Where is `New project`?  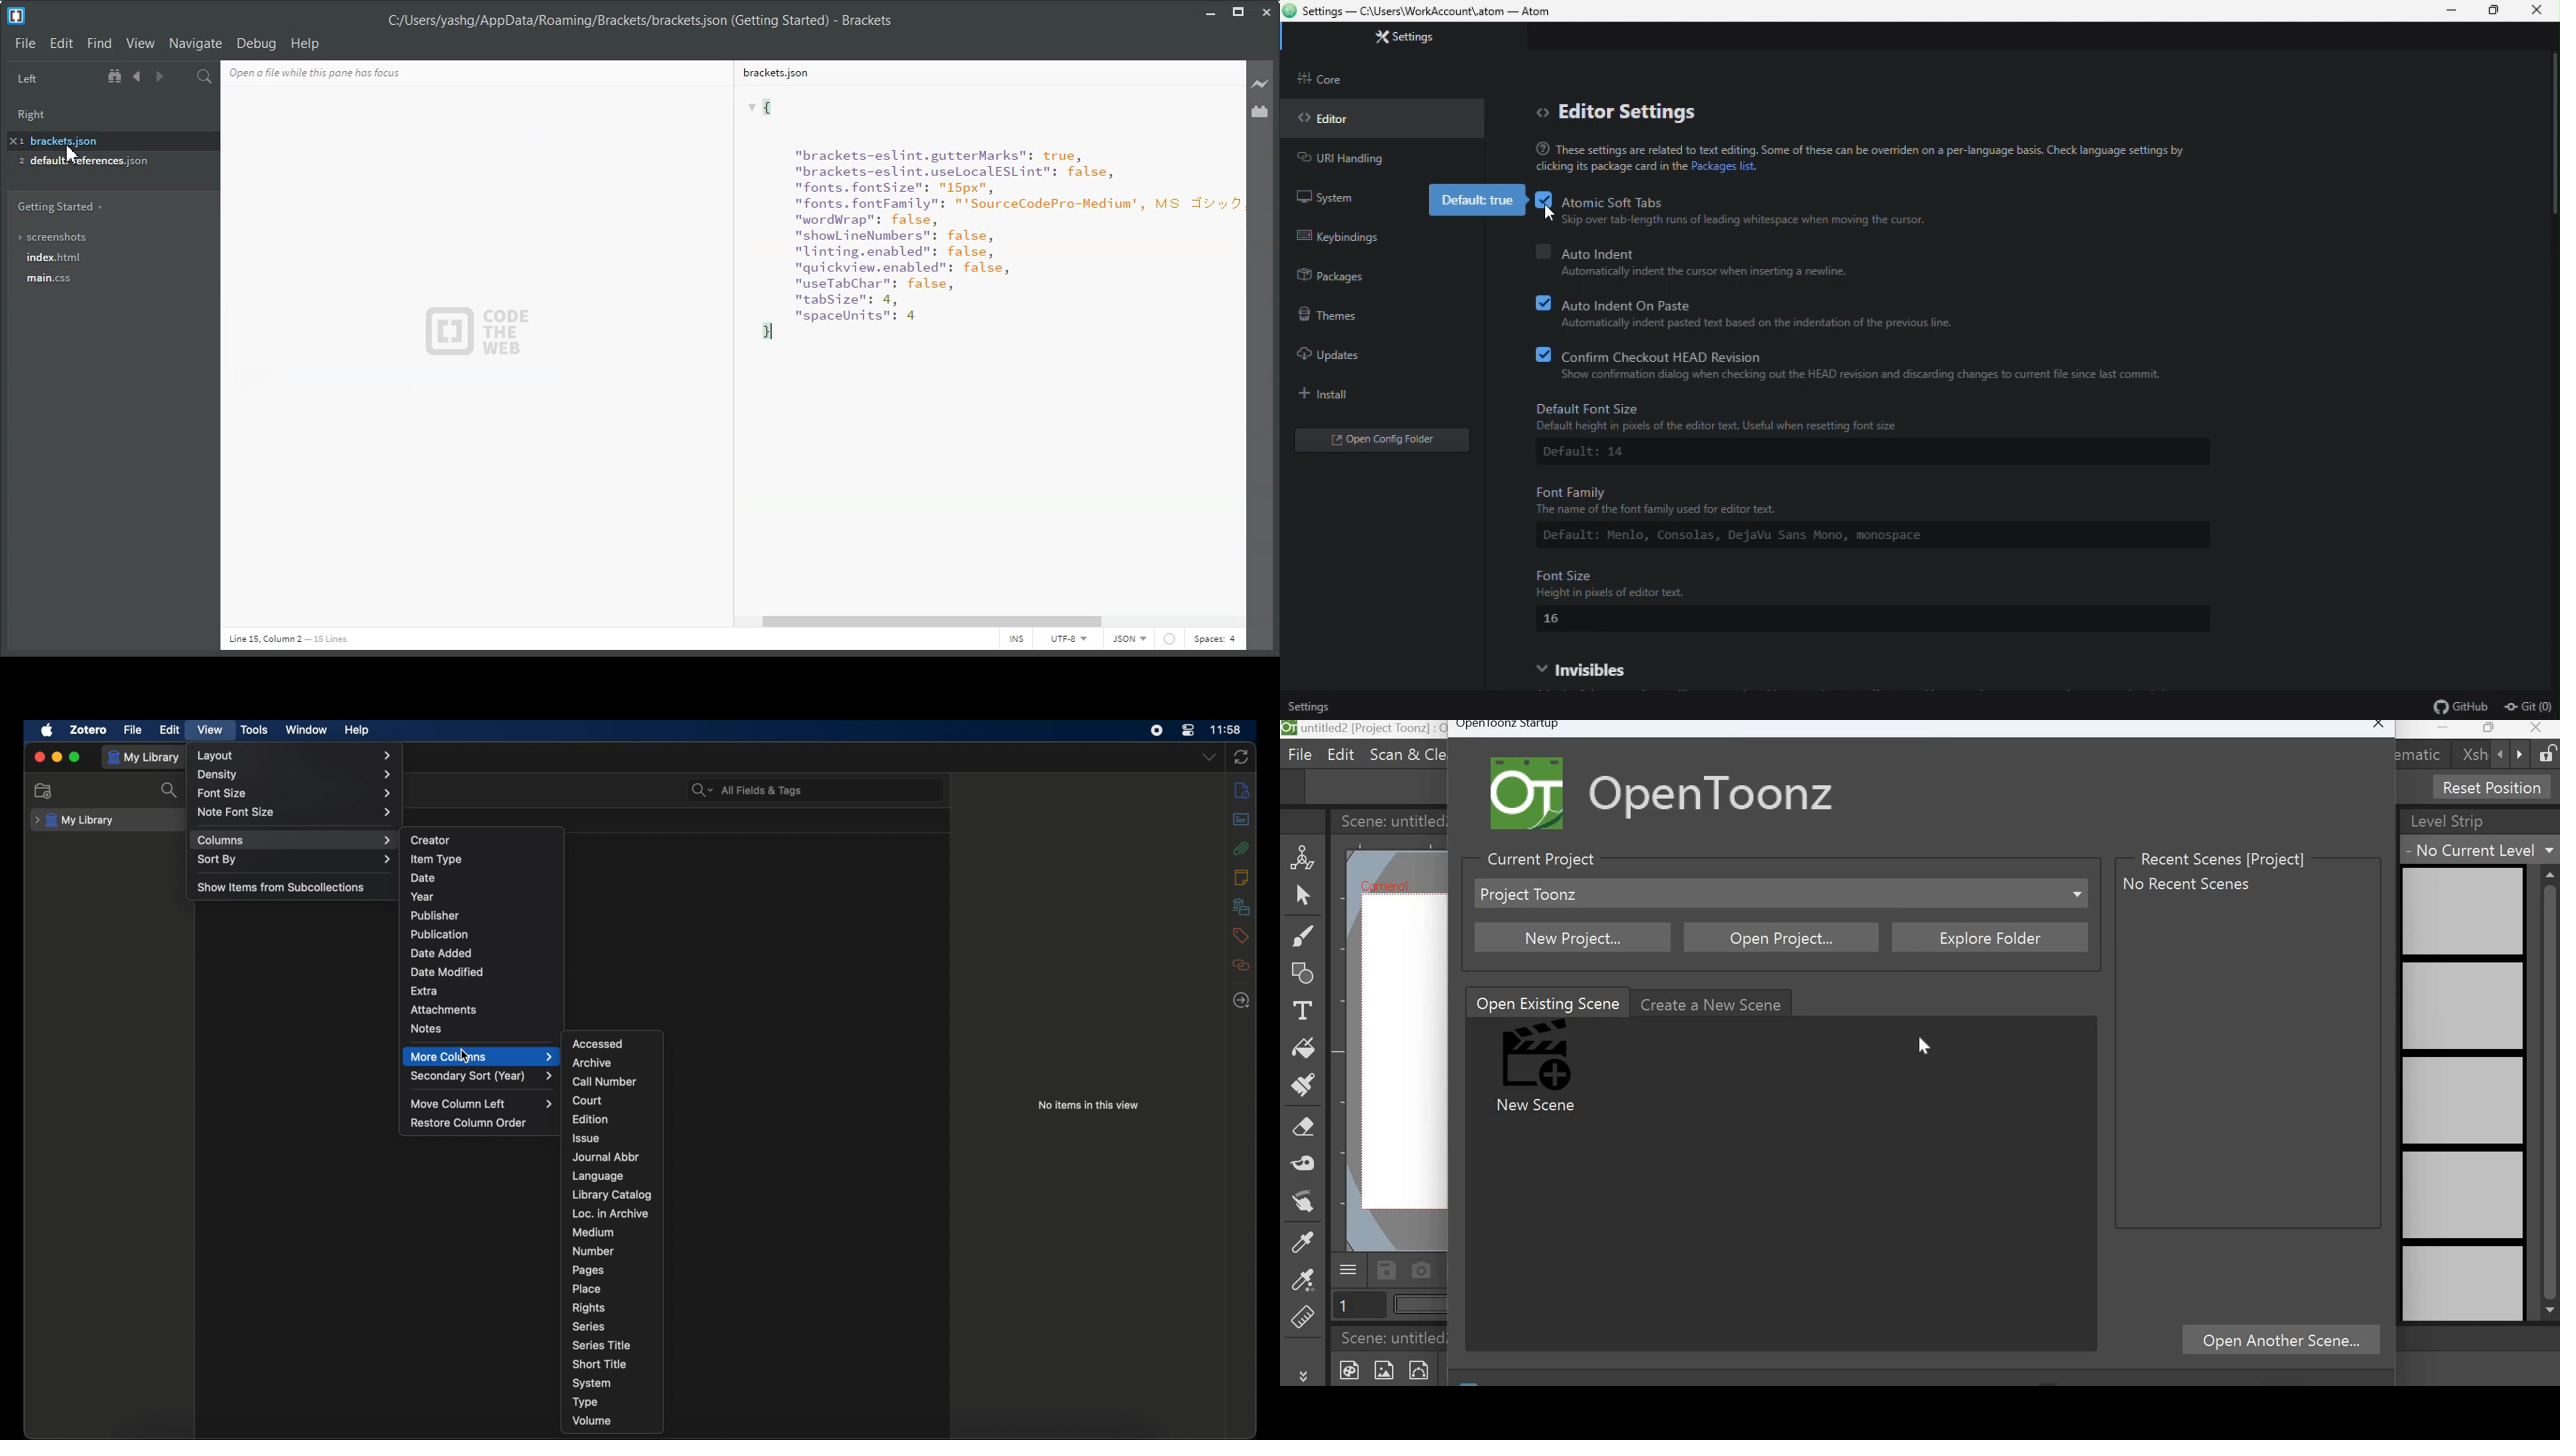
New project is located at coordinates (1574, 937).